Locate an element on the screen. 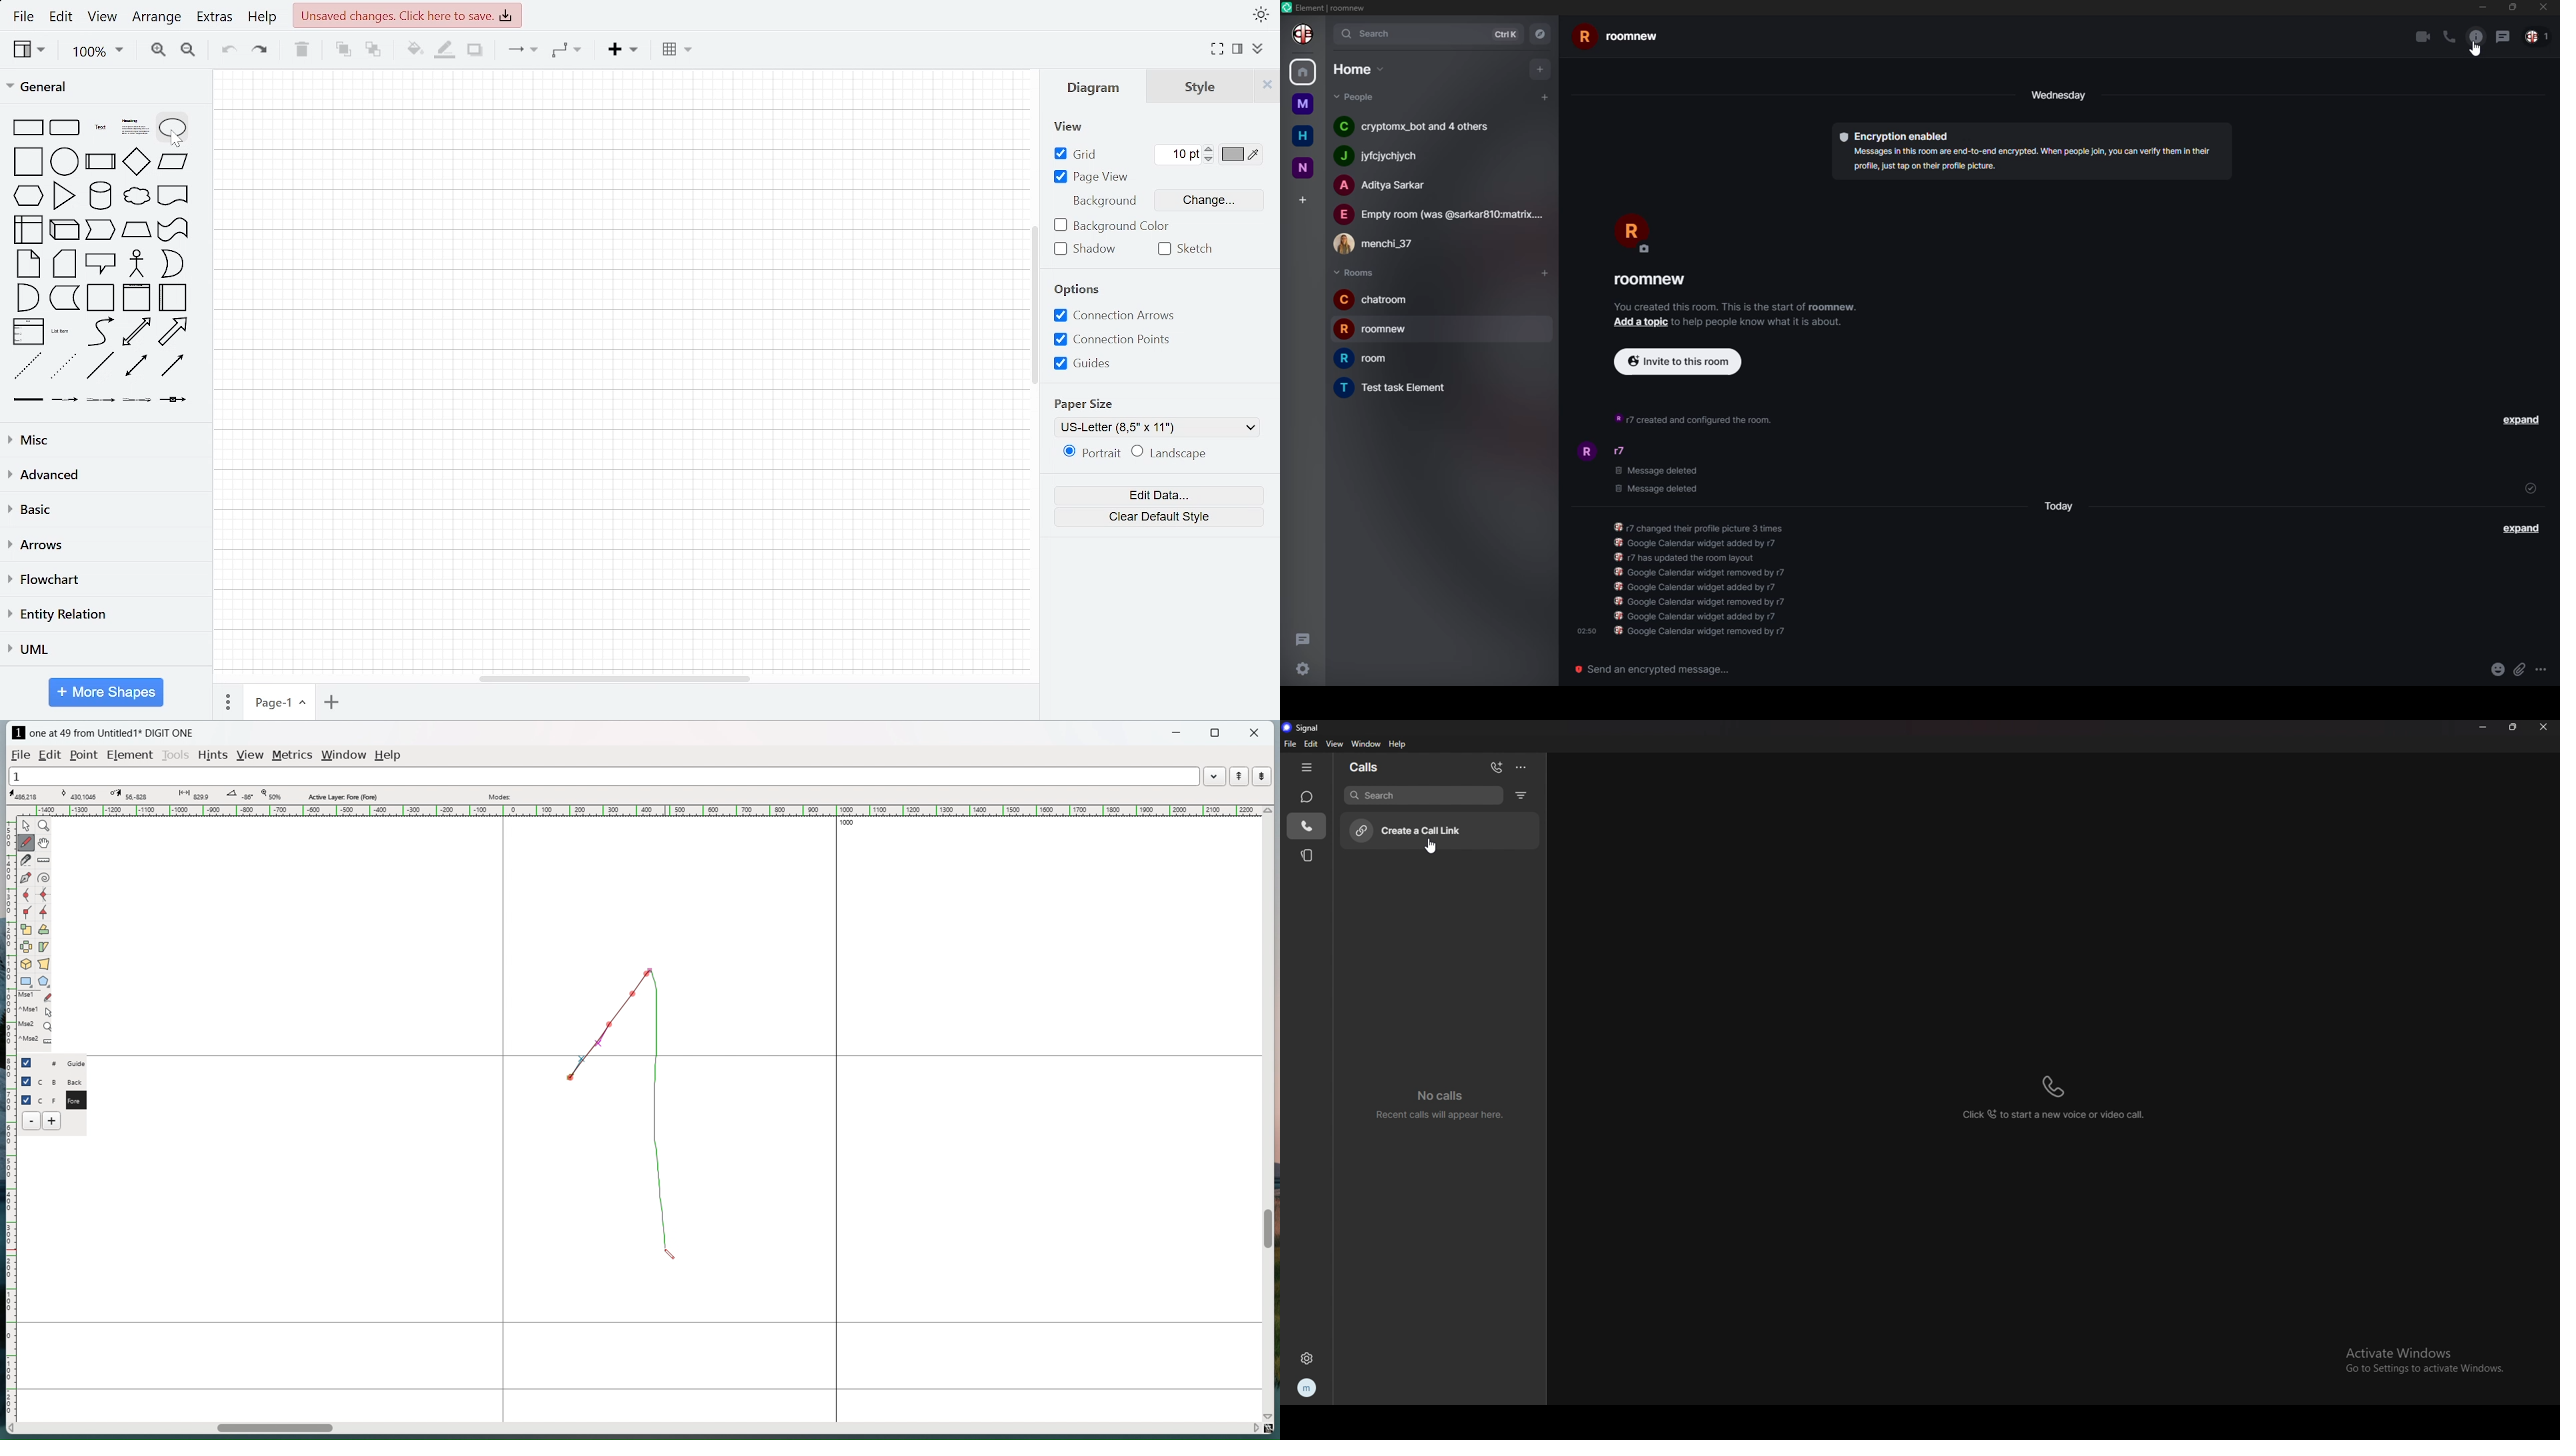 Image resolution: width=2576 pixels, height=1456 pixels. CLose is located at coordinates (1266, 87).